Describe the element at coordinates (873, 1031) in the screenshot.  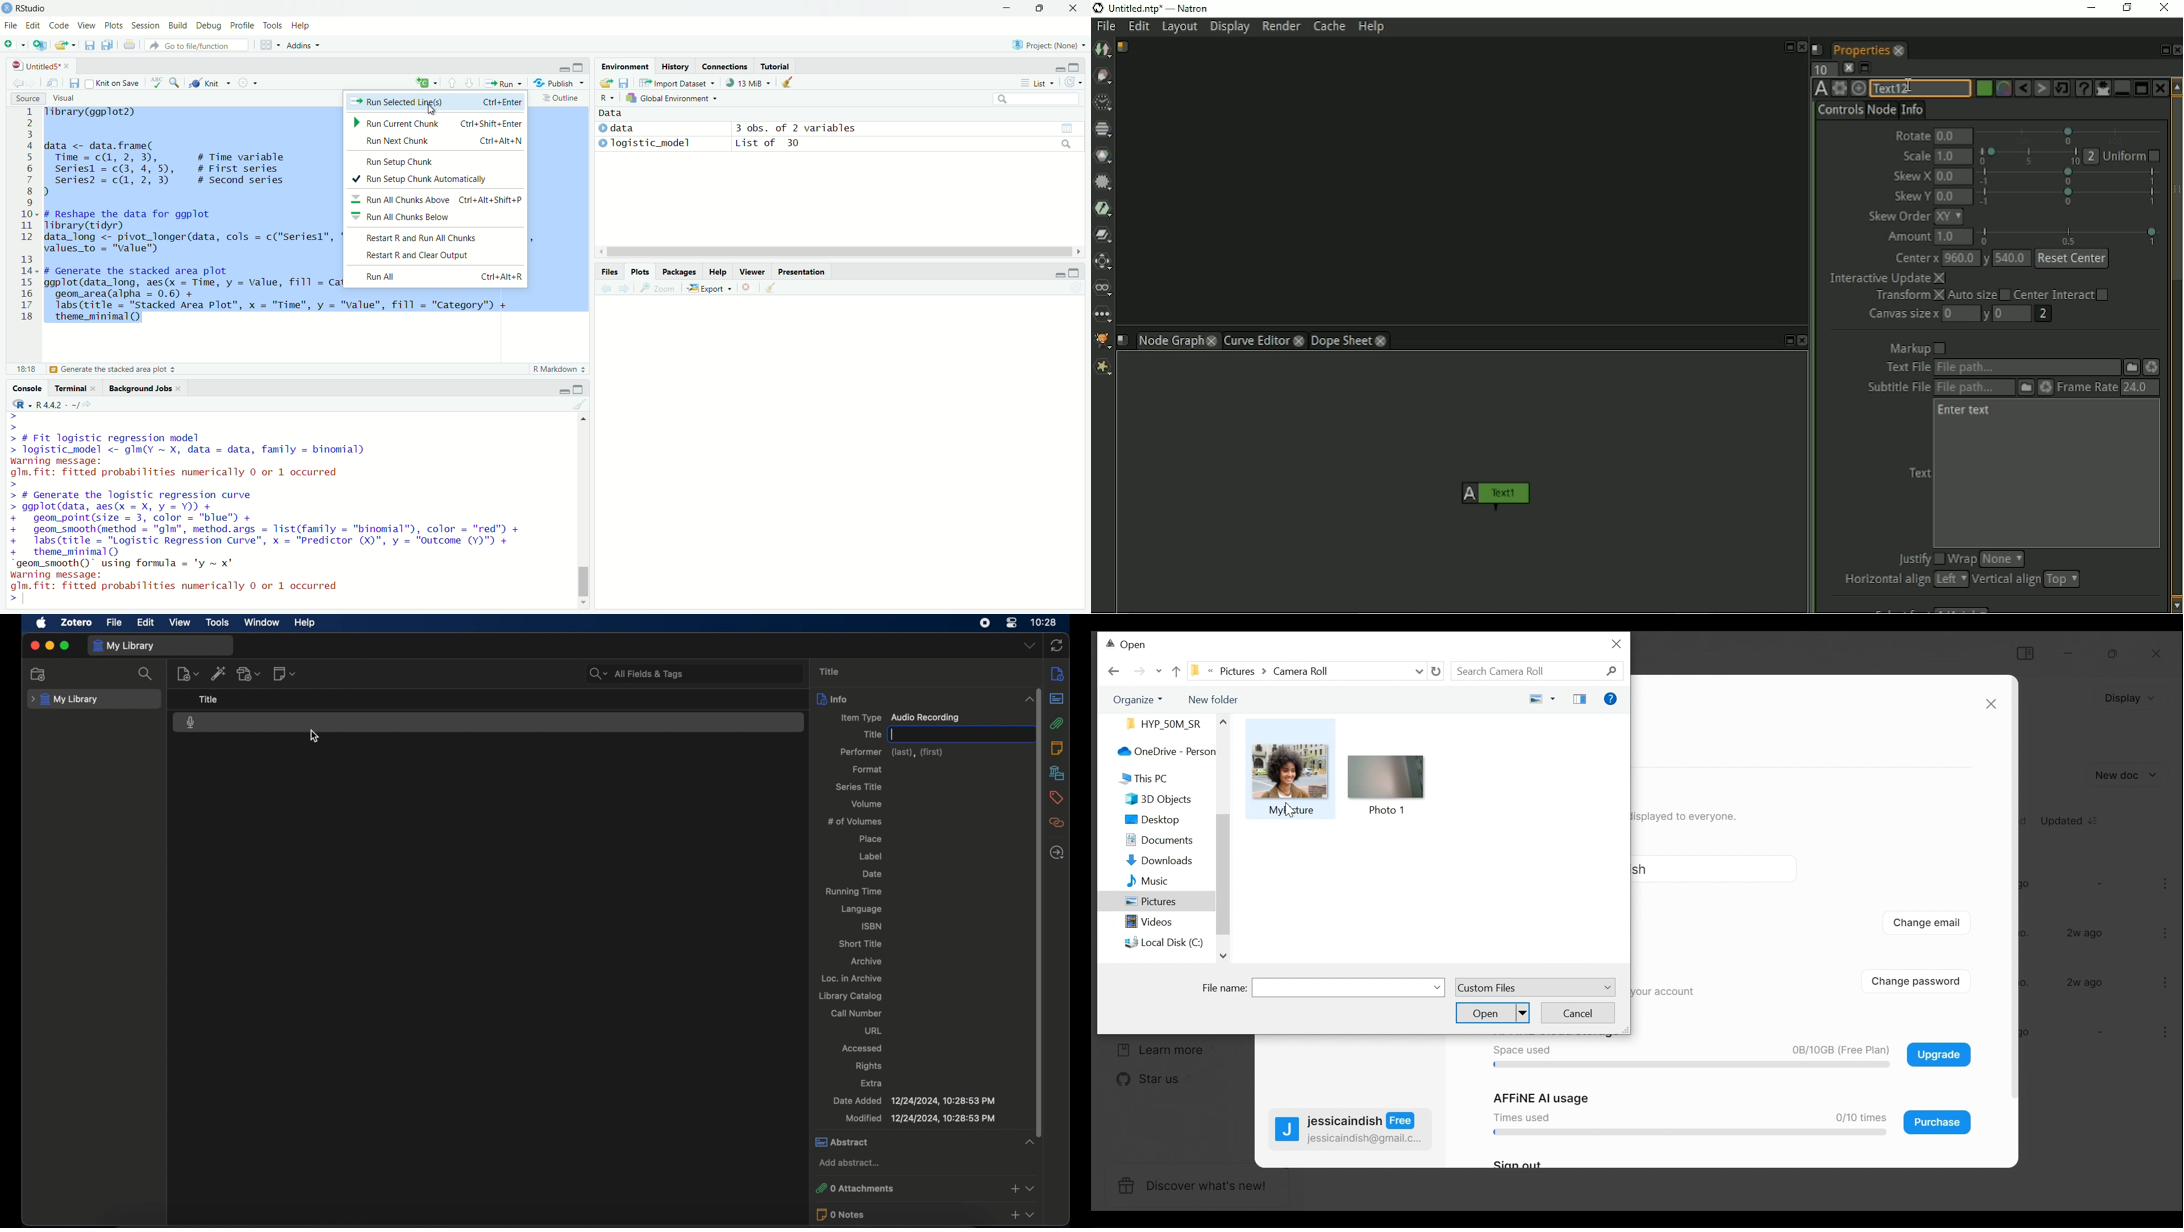
I see `url` at that location.